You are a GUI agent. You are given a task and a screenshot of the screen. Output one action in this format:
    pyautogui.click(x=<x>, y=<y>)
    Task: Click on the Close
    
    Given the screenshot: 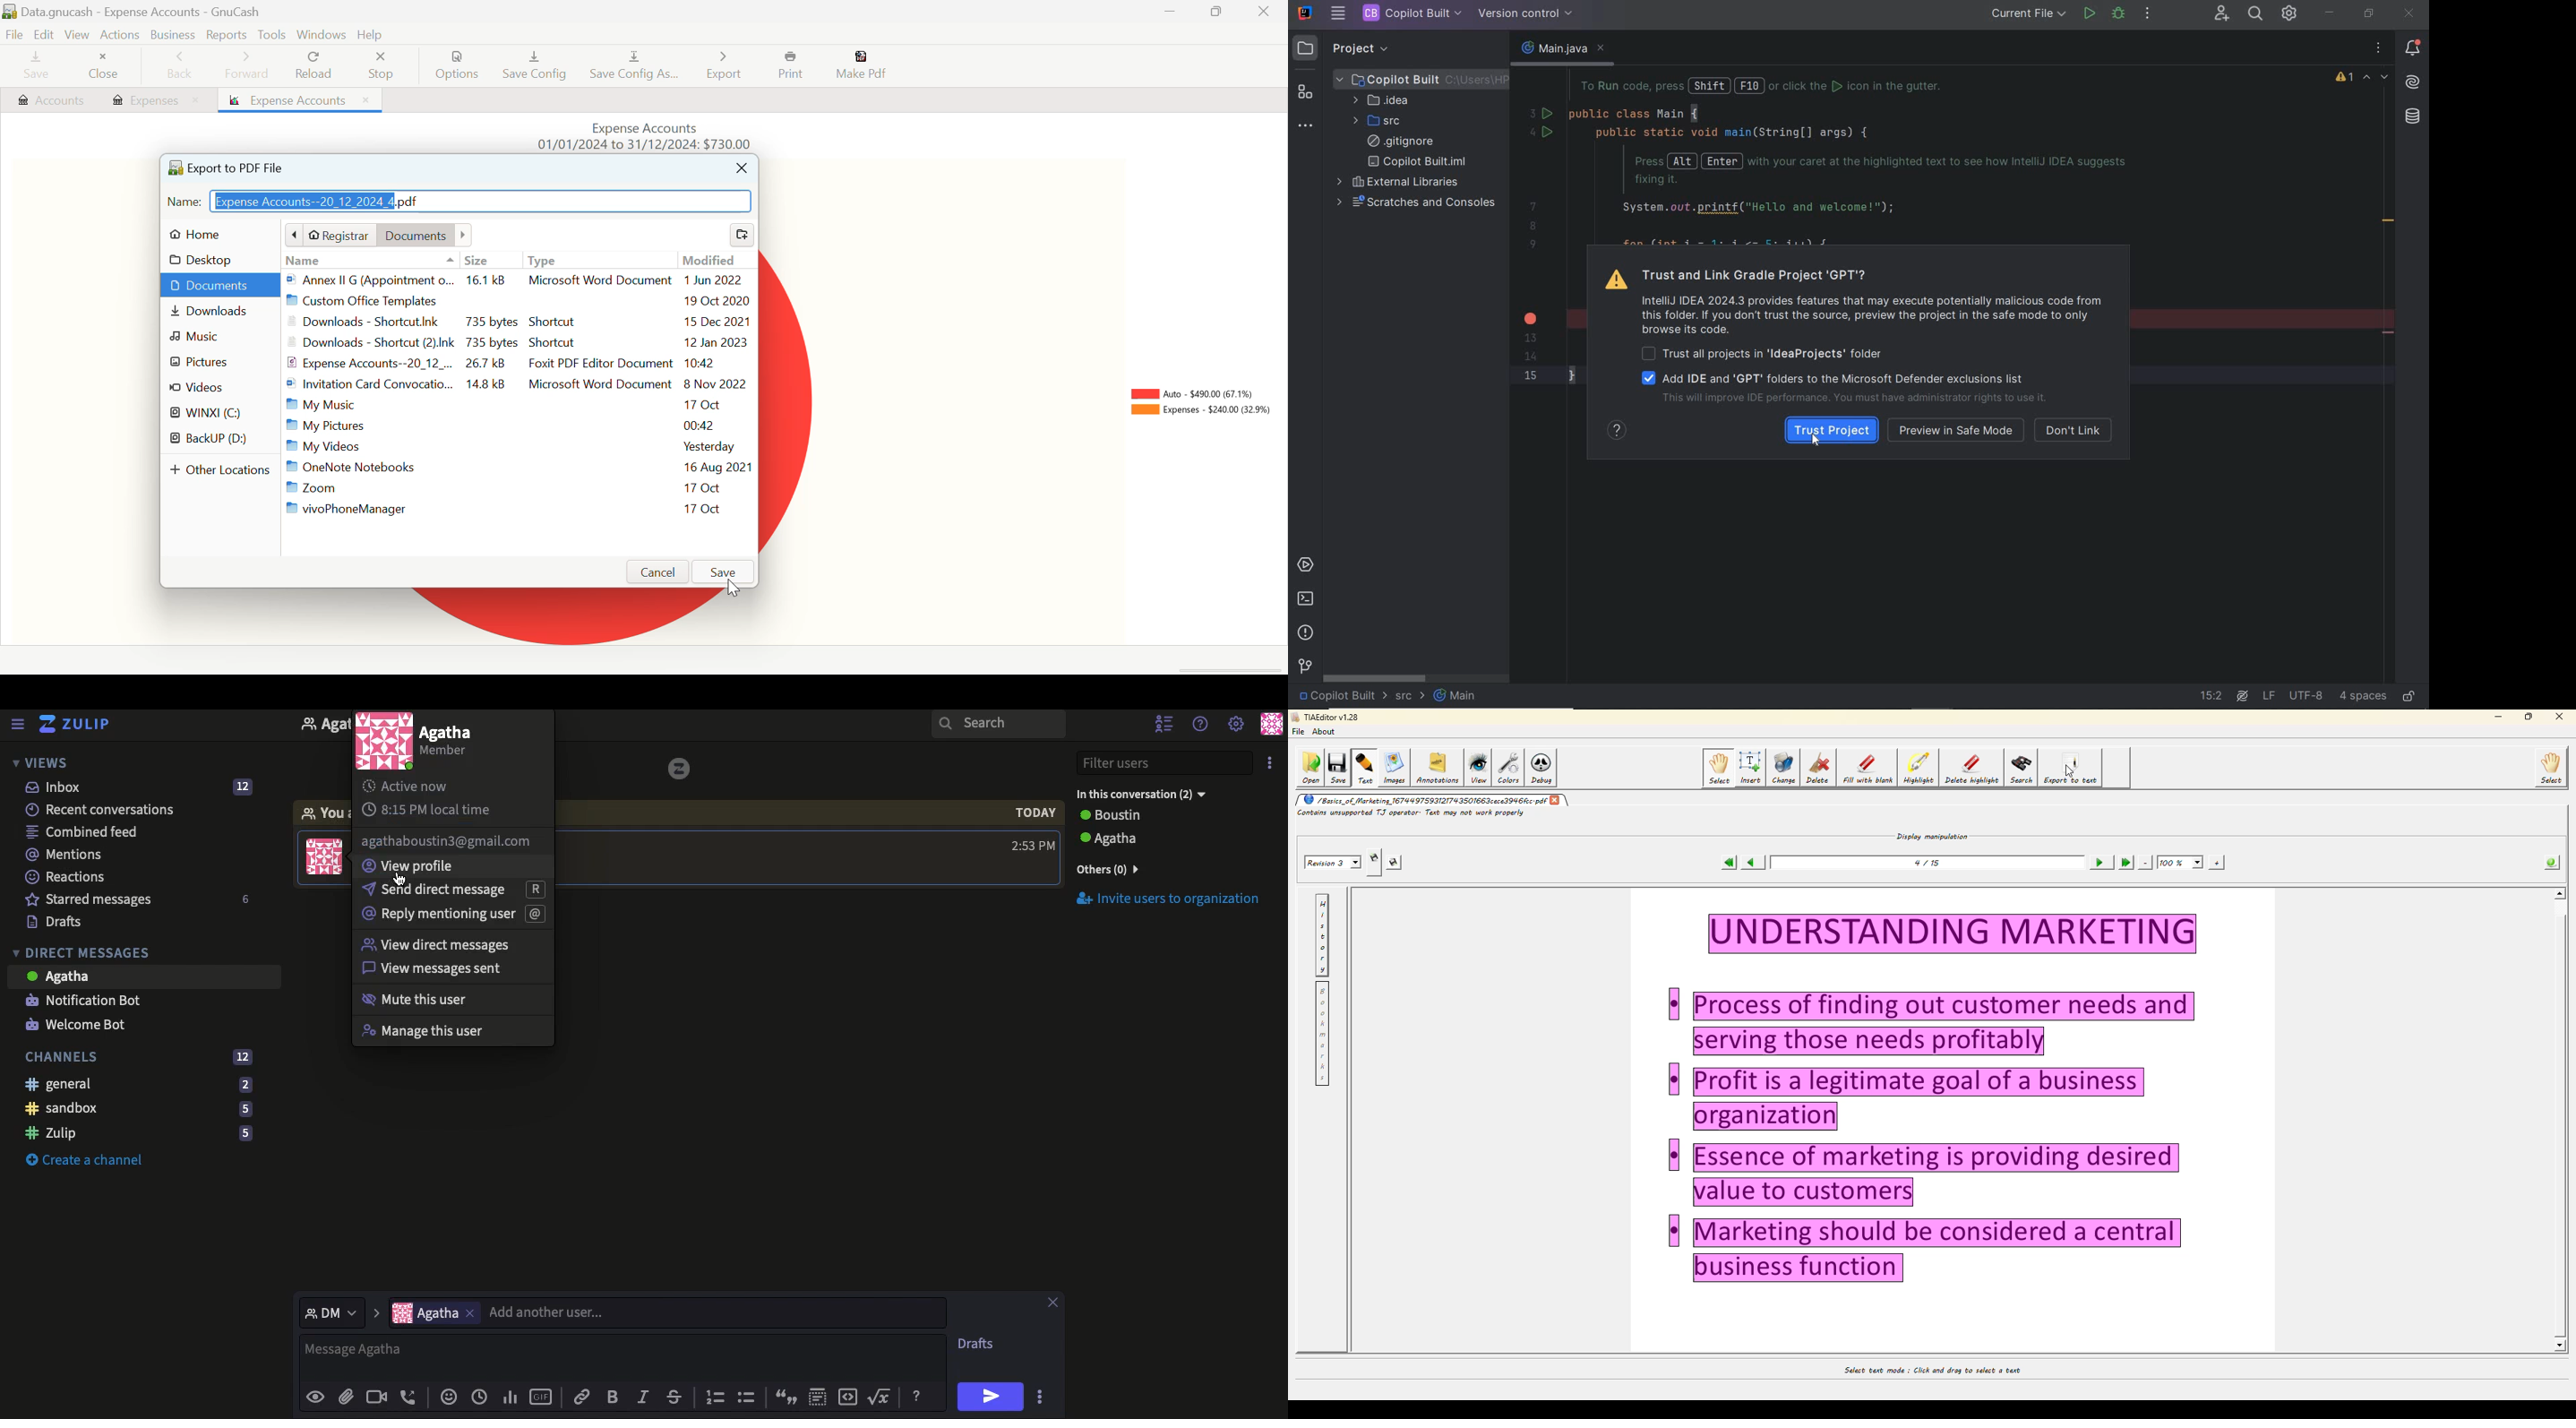 What is the action you would take?
    pyautogui.click(x=1052, y=1304)
    